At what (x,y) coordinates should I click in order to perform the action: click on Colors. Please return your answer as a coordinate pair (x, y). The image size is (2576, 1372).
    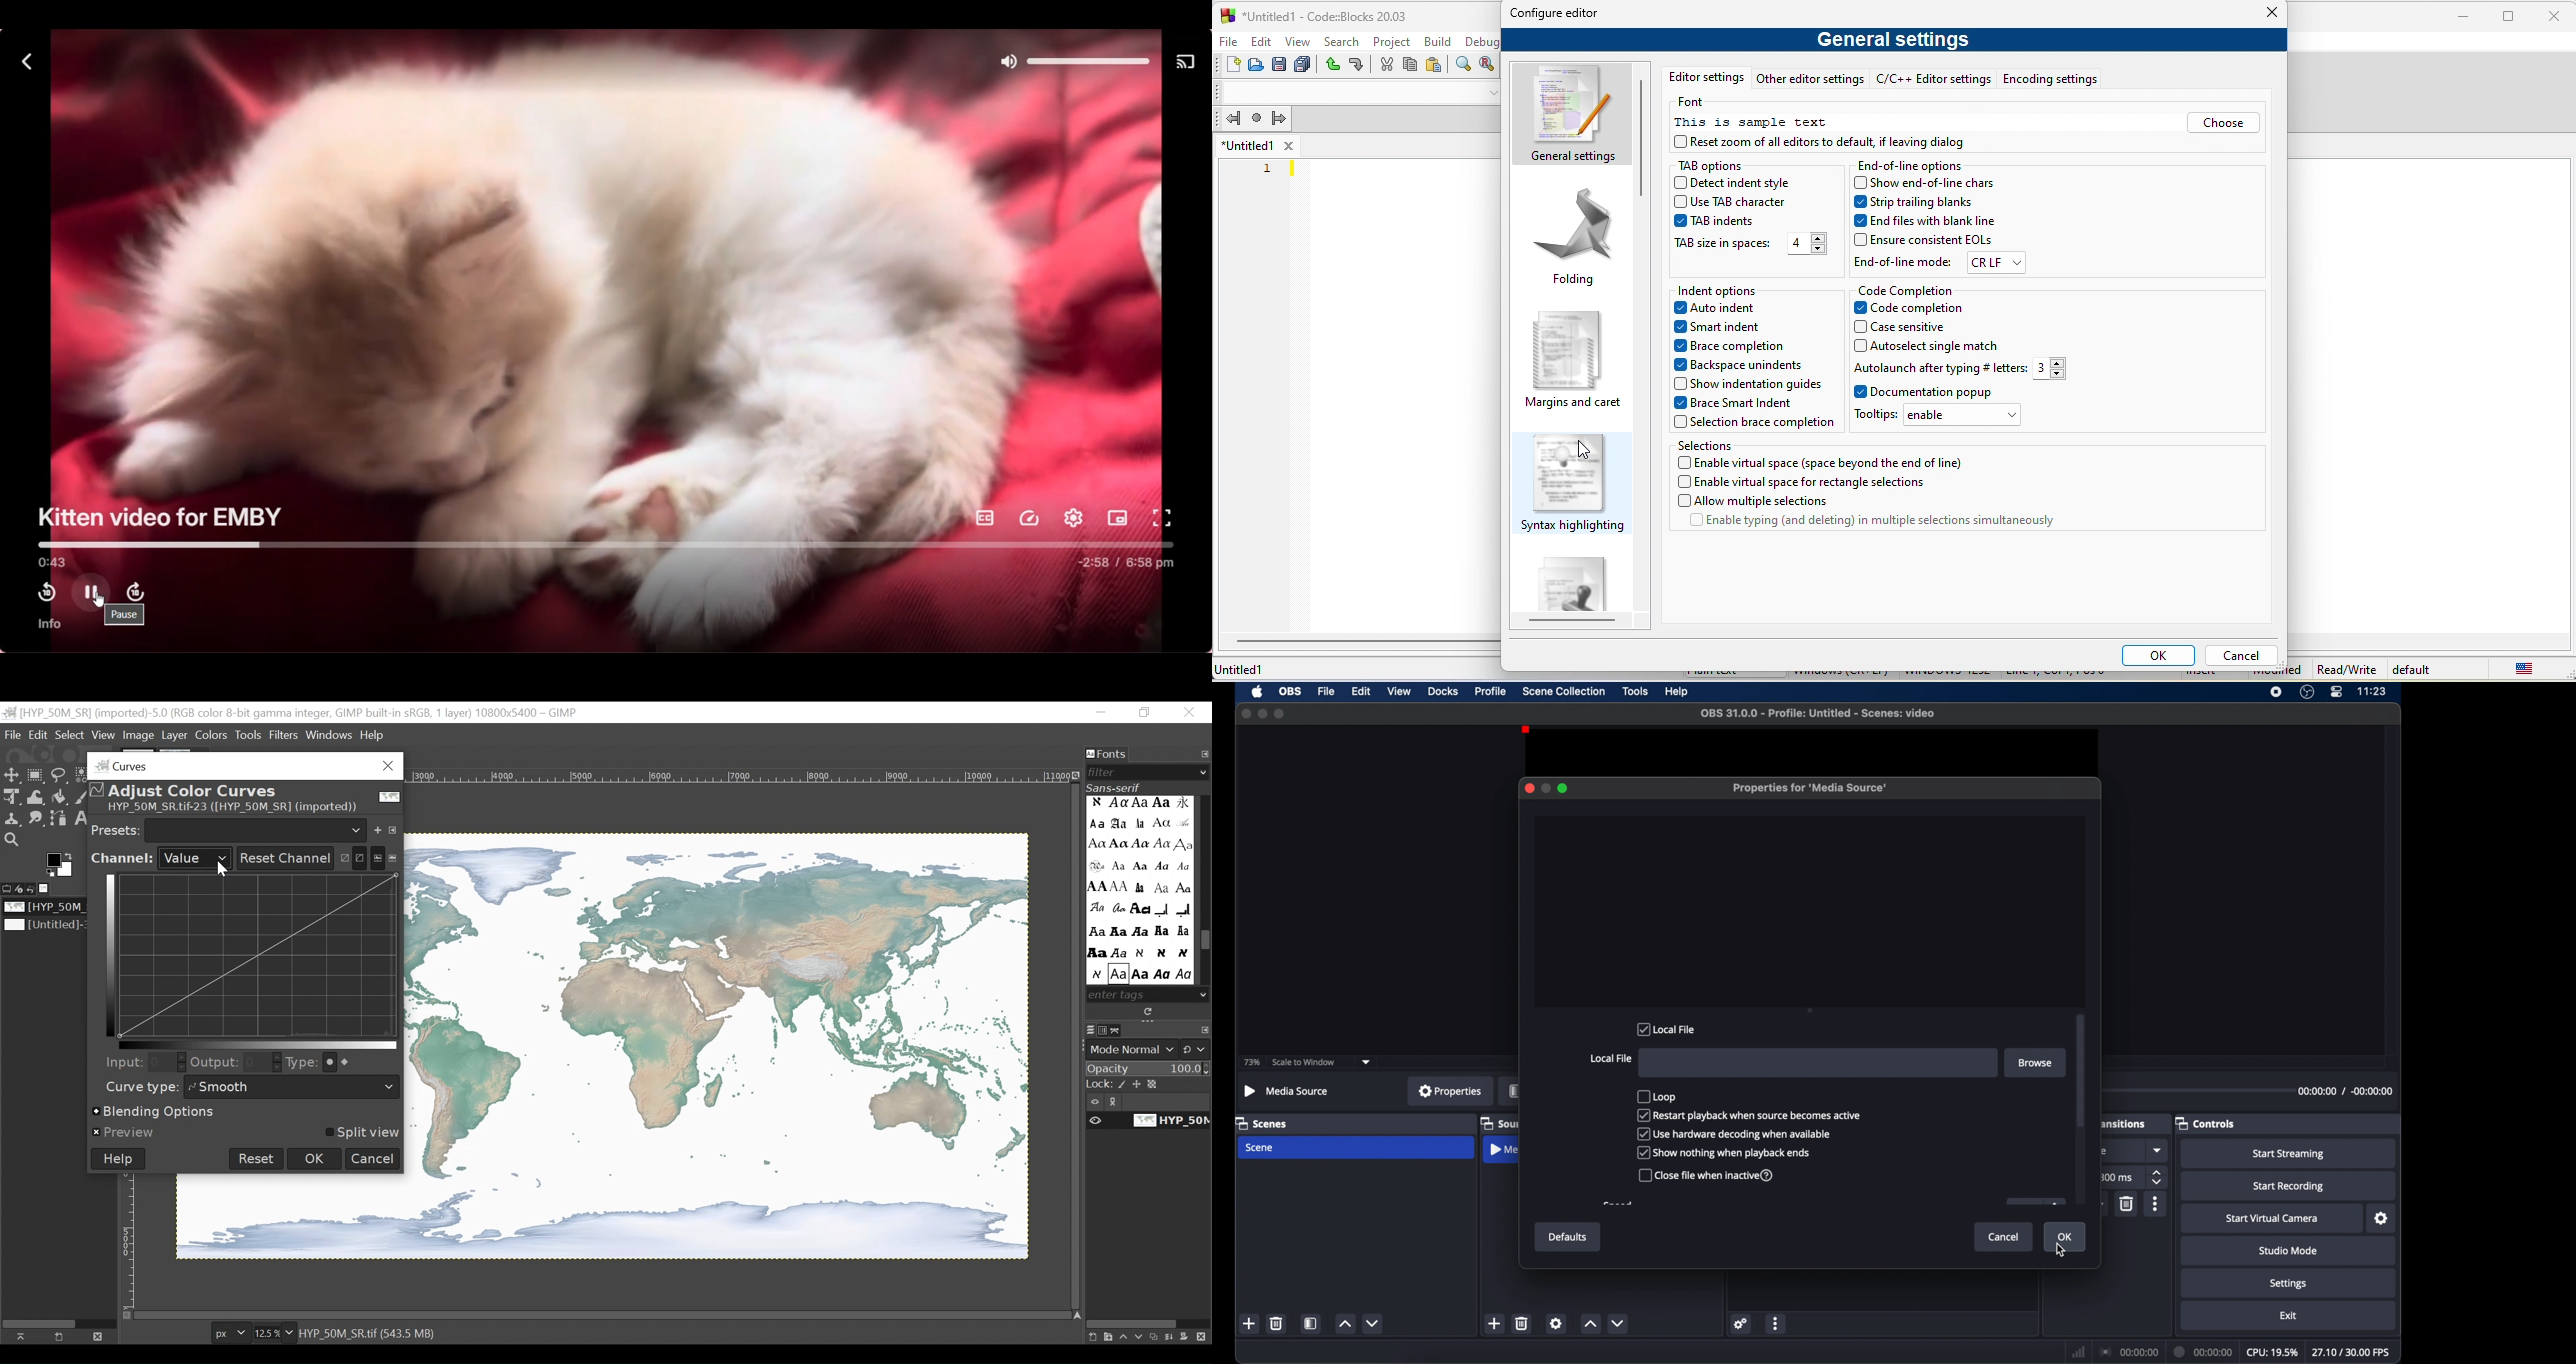
    Looking at the image, I should click on (213, 734).